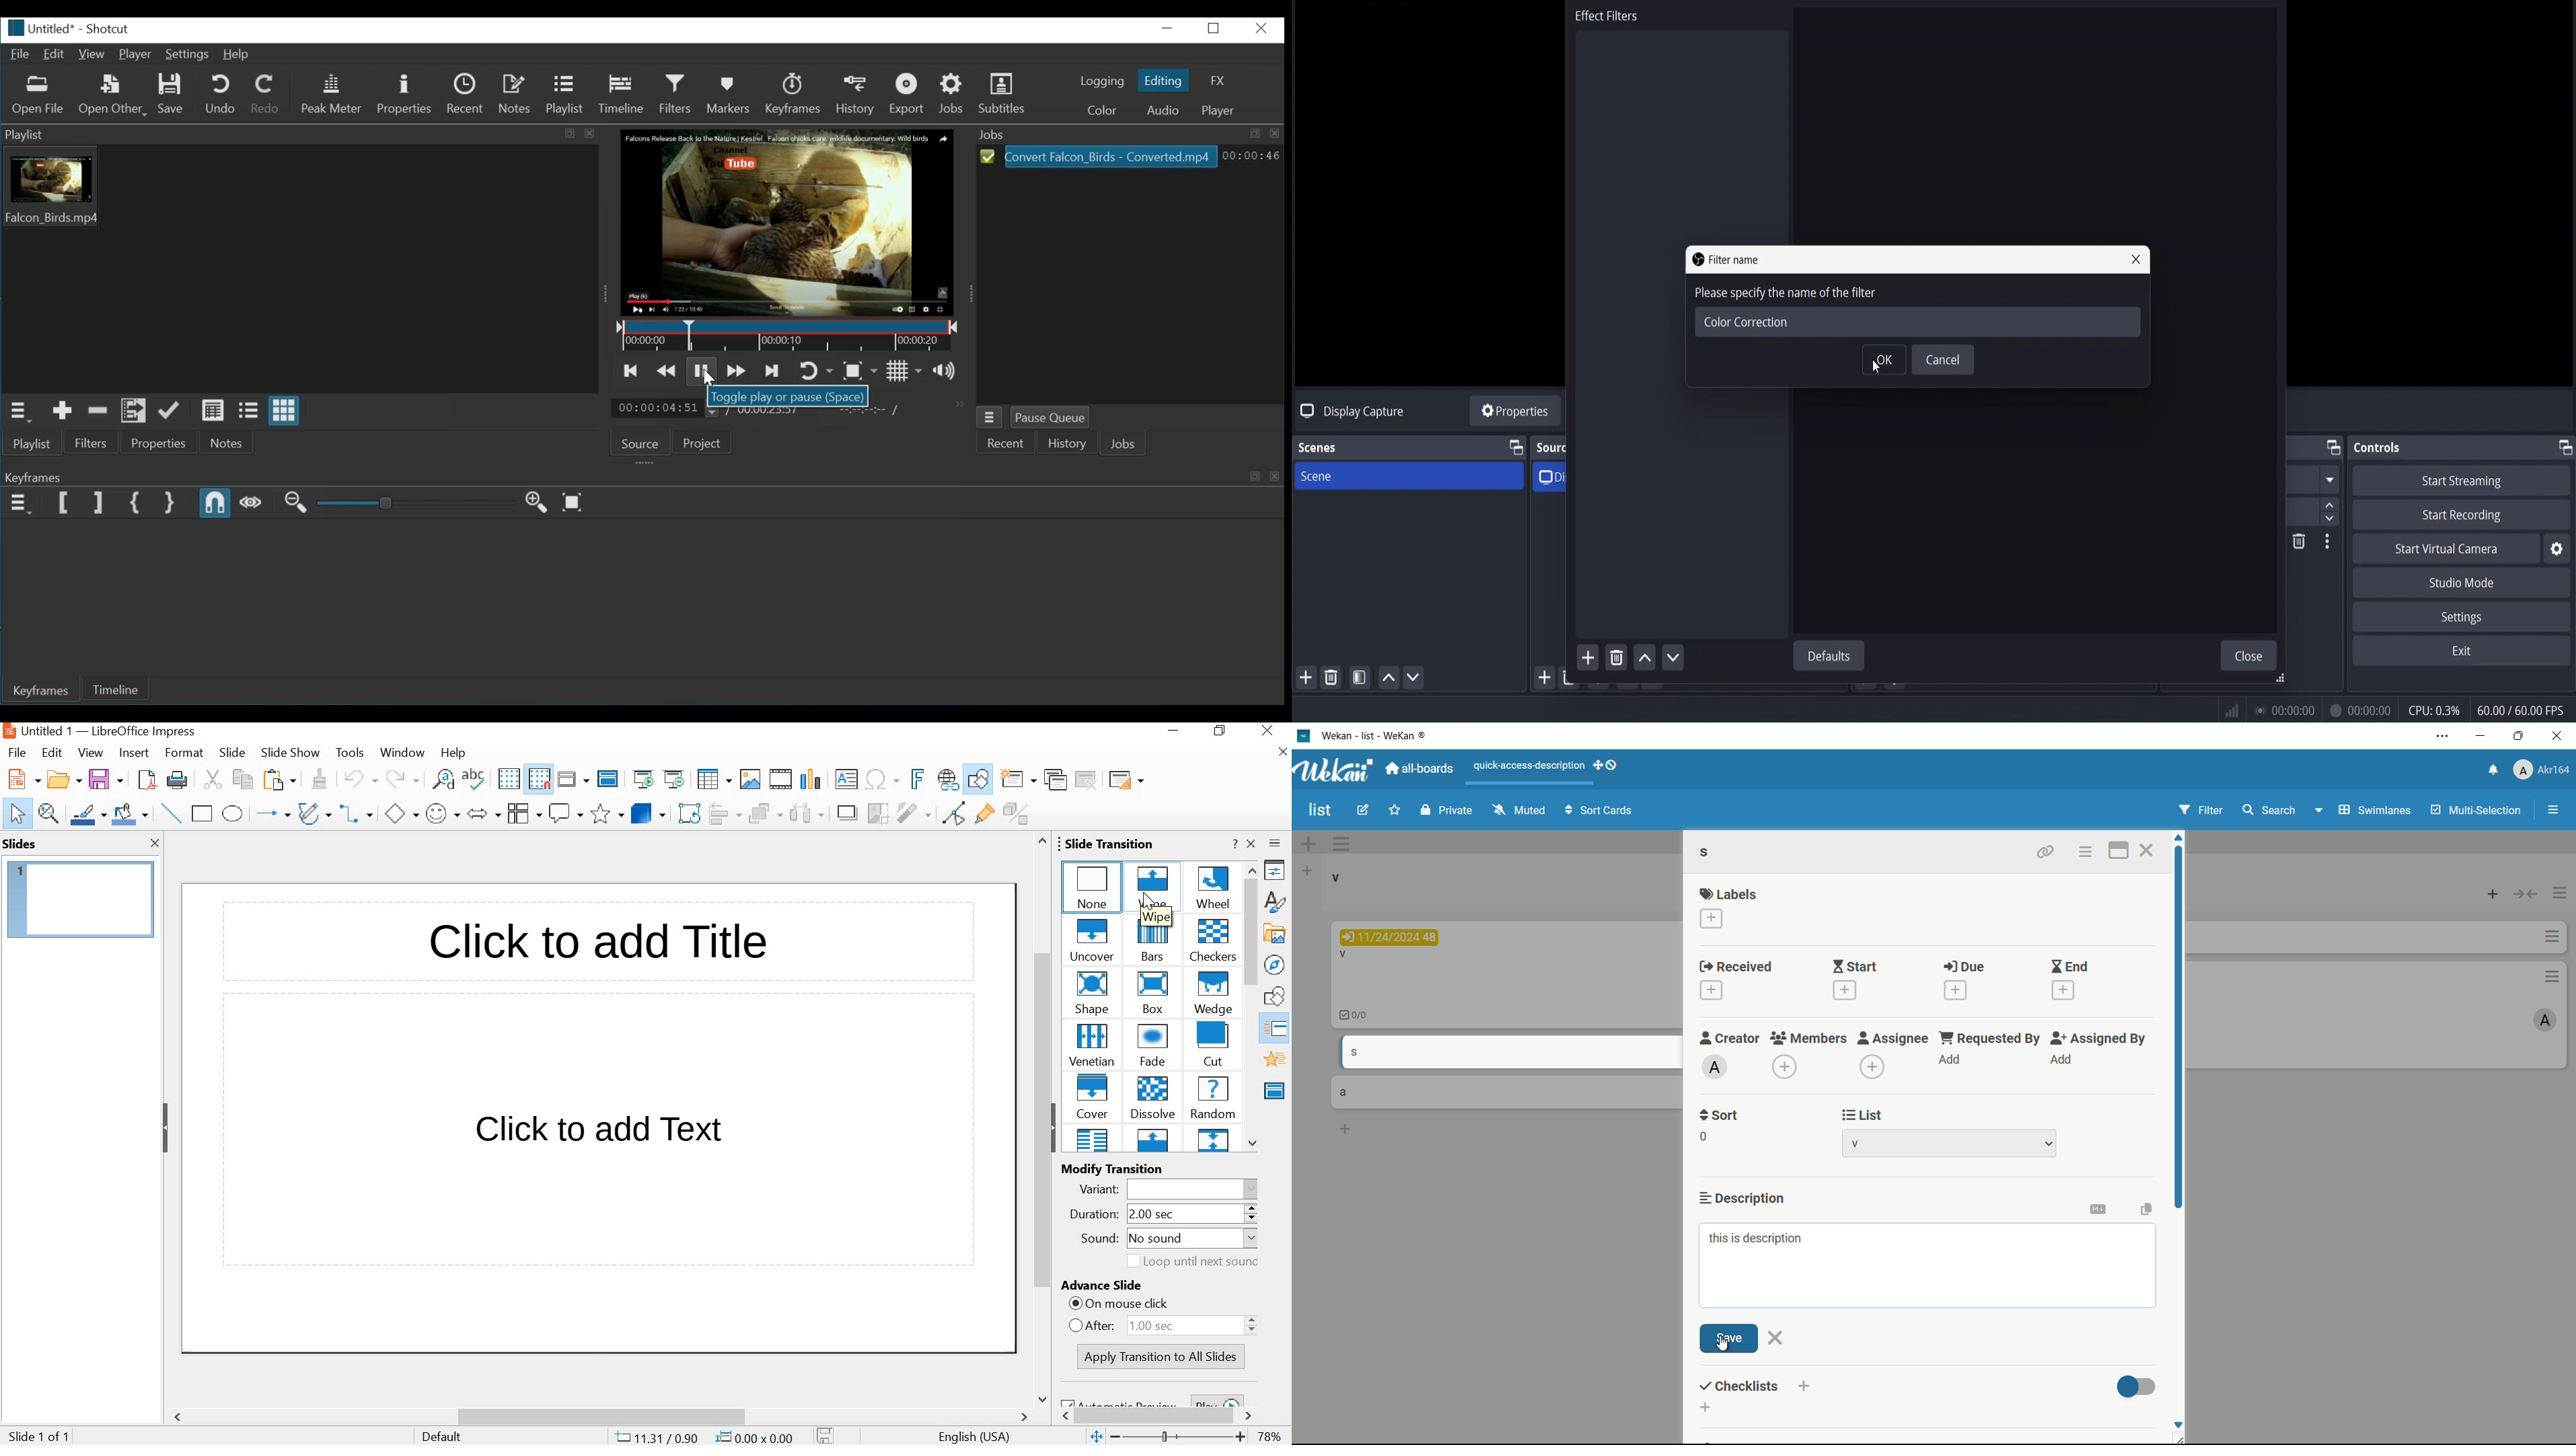 The height and width of the screenshot is (1456, 2576). I want to click on Symbol shapes, so click(441, 812).